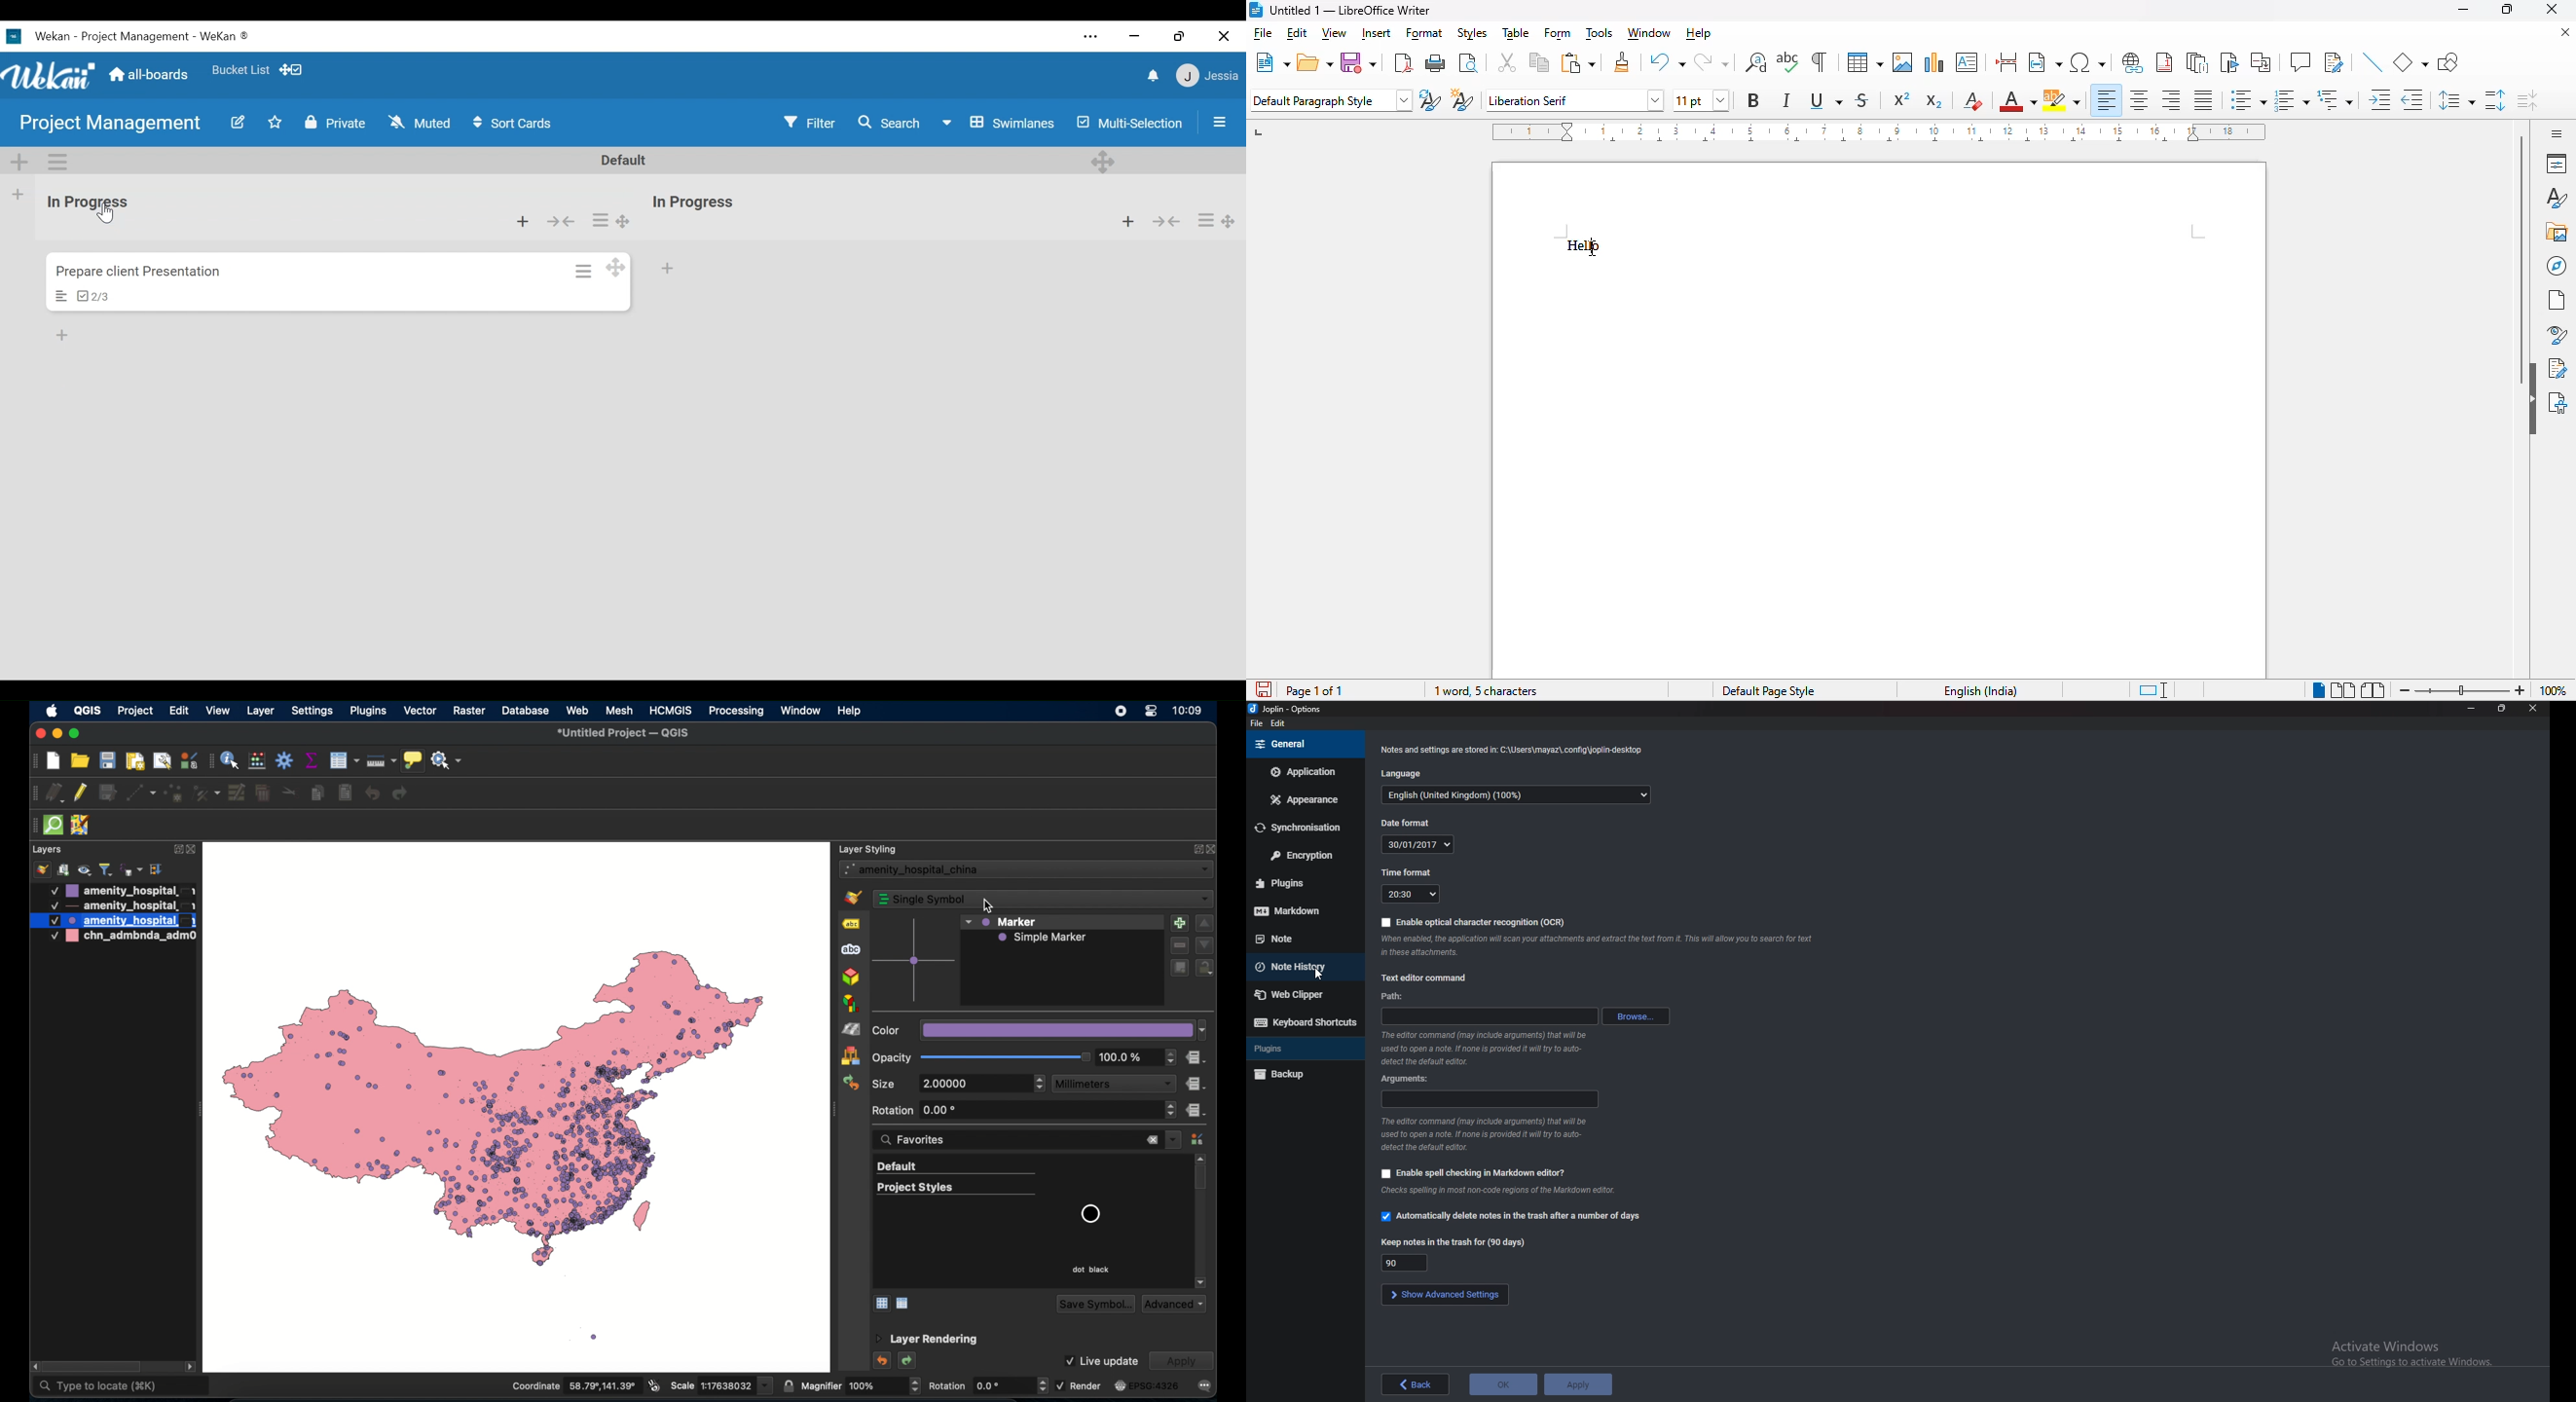 This screenshot has height=1428, width=2576. I want to click on options, so click(1290, 708).